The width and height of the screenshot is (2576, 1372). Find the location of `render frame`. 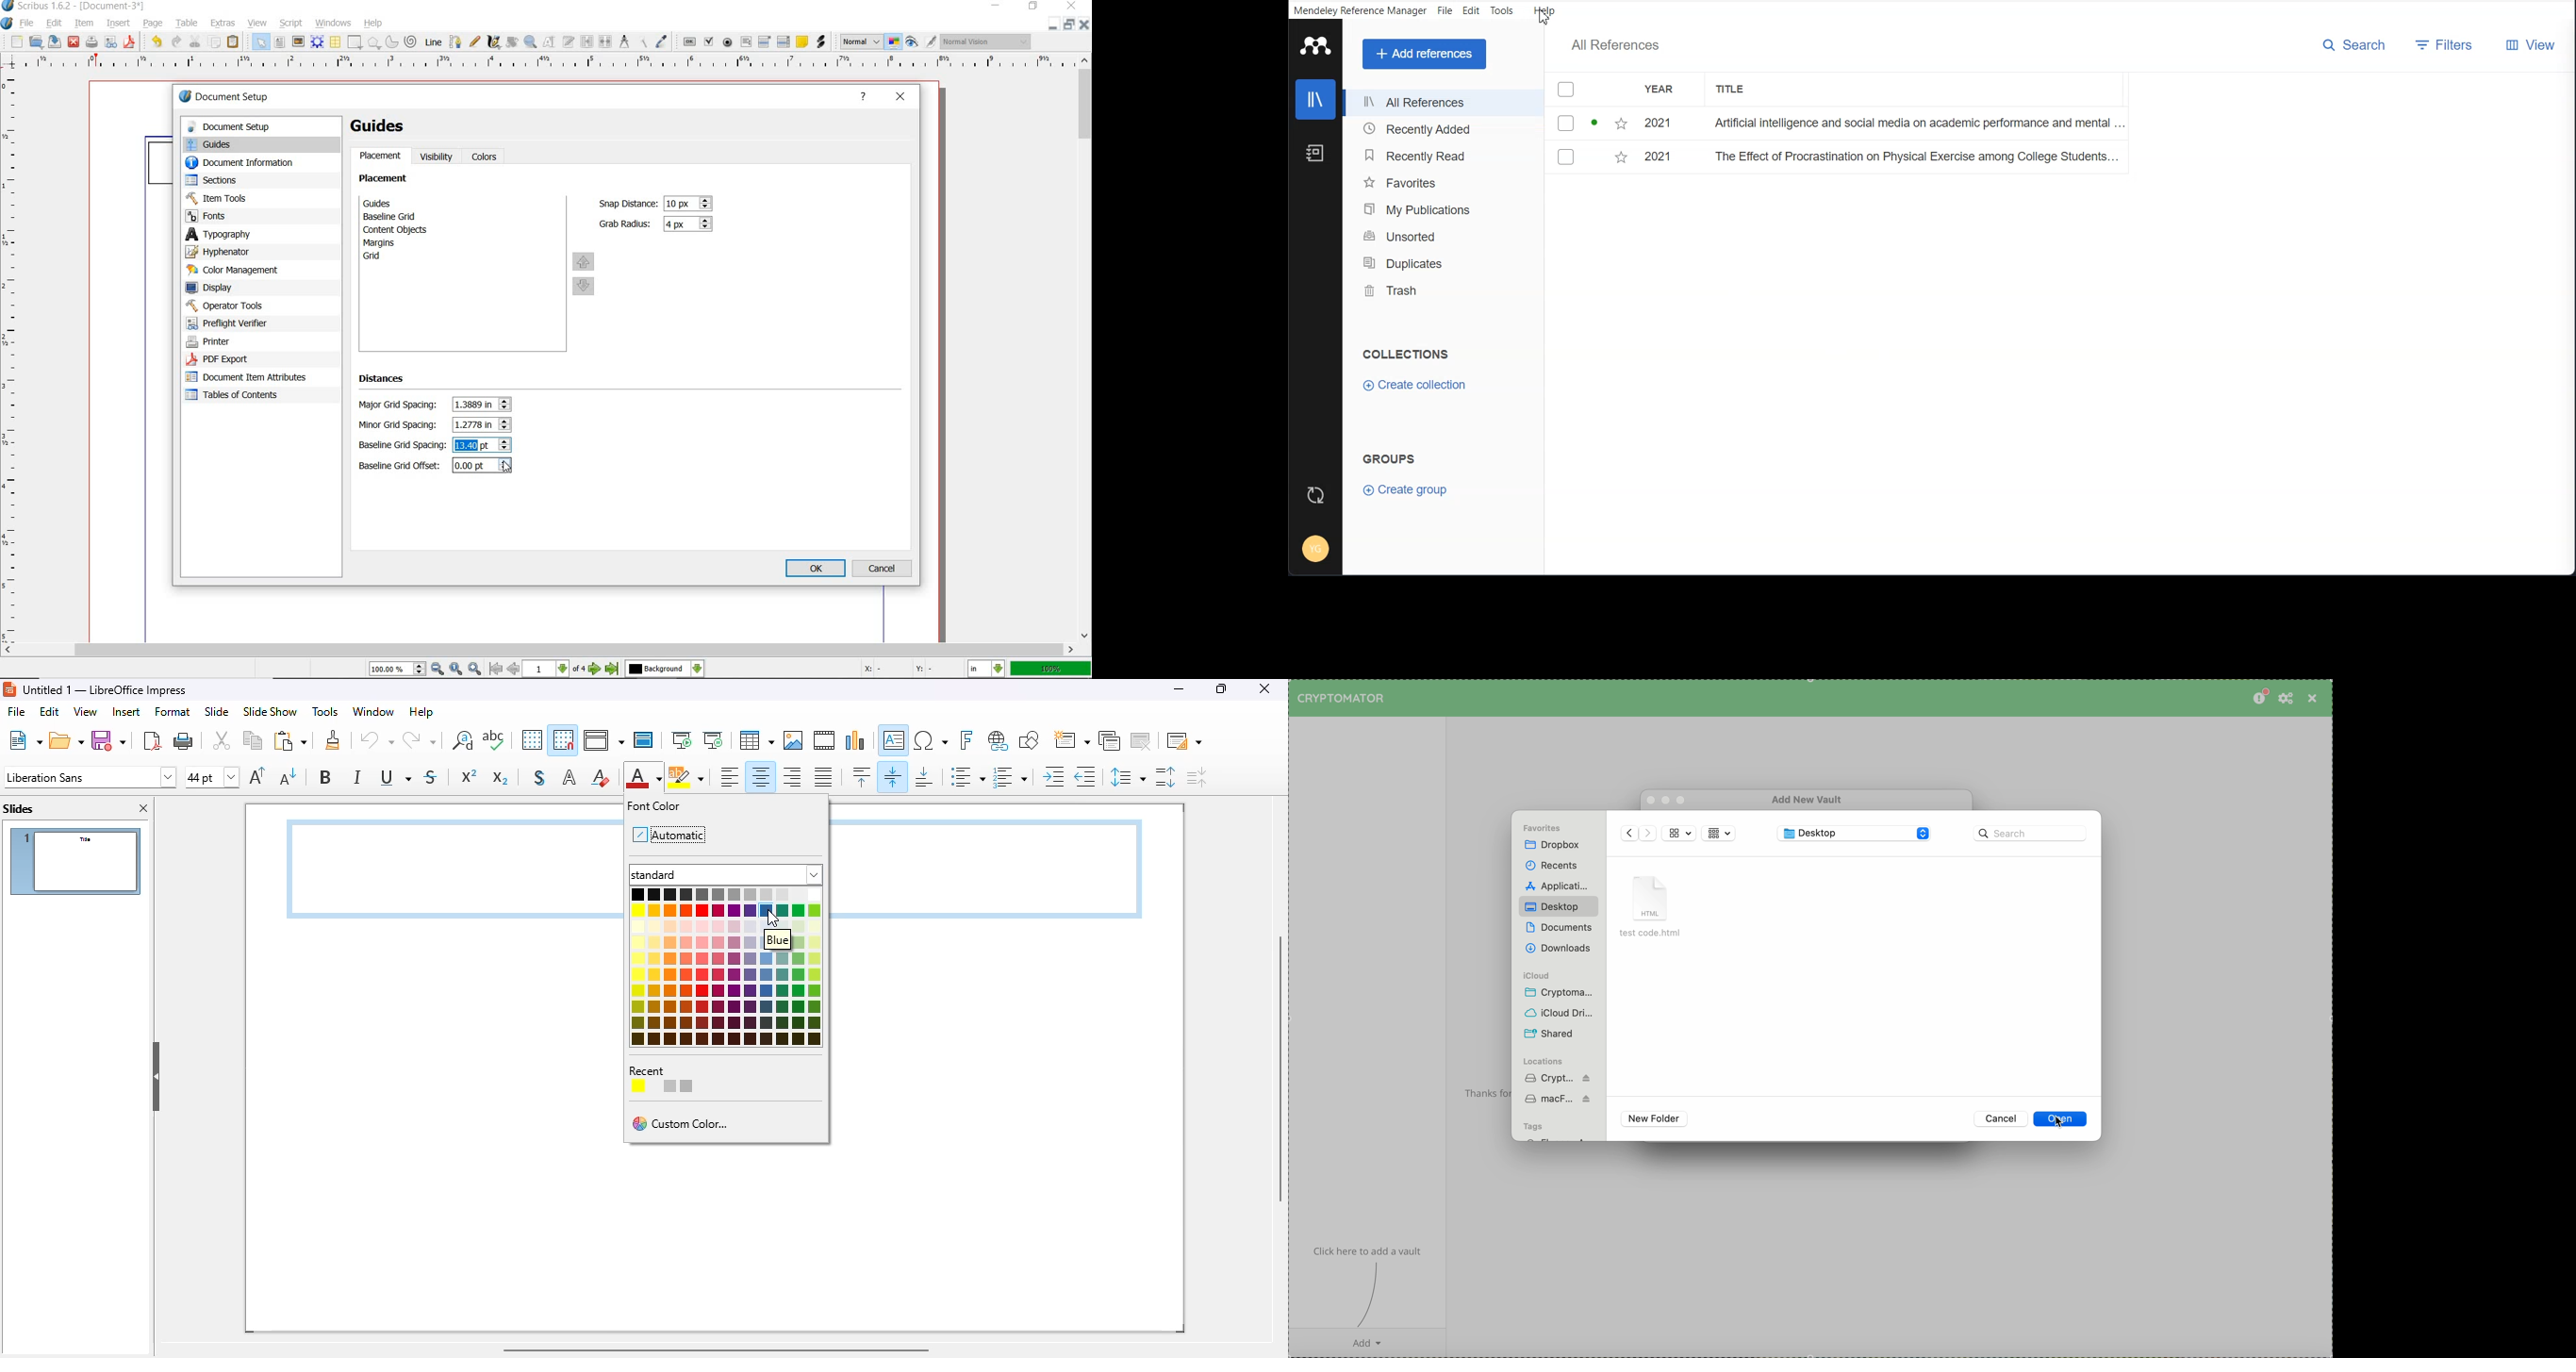

render frame is located at coordinates (317, 42).